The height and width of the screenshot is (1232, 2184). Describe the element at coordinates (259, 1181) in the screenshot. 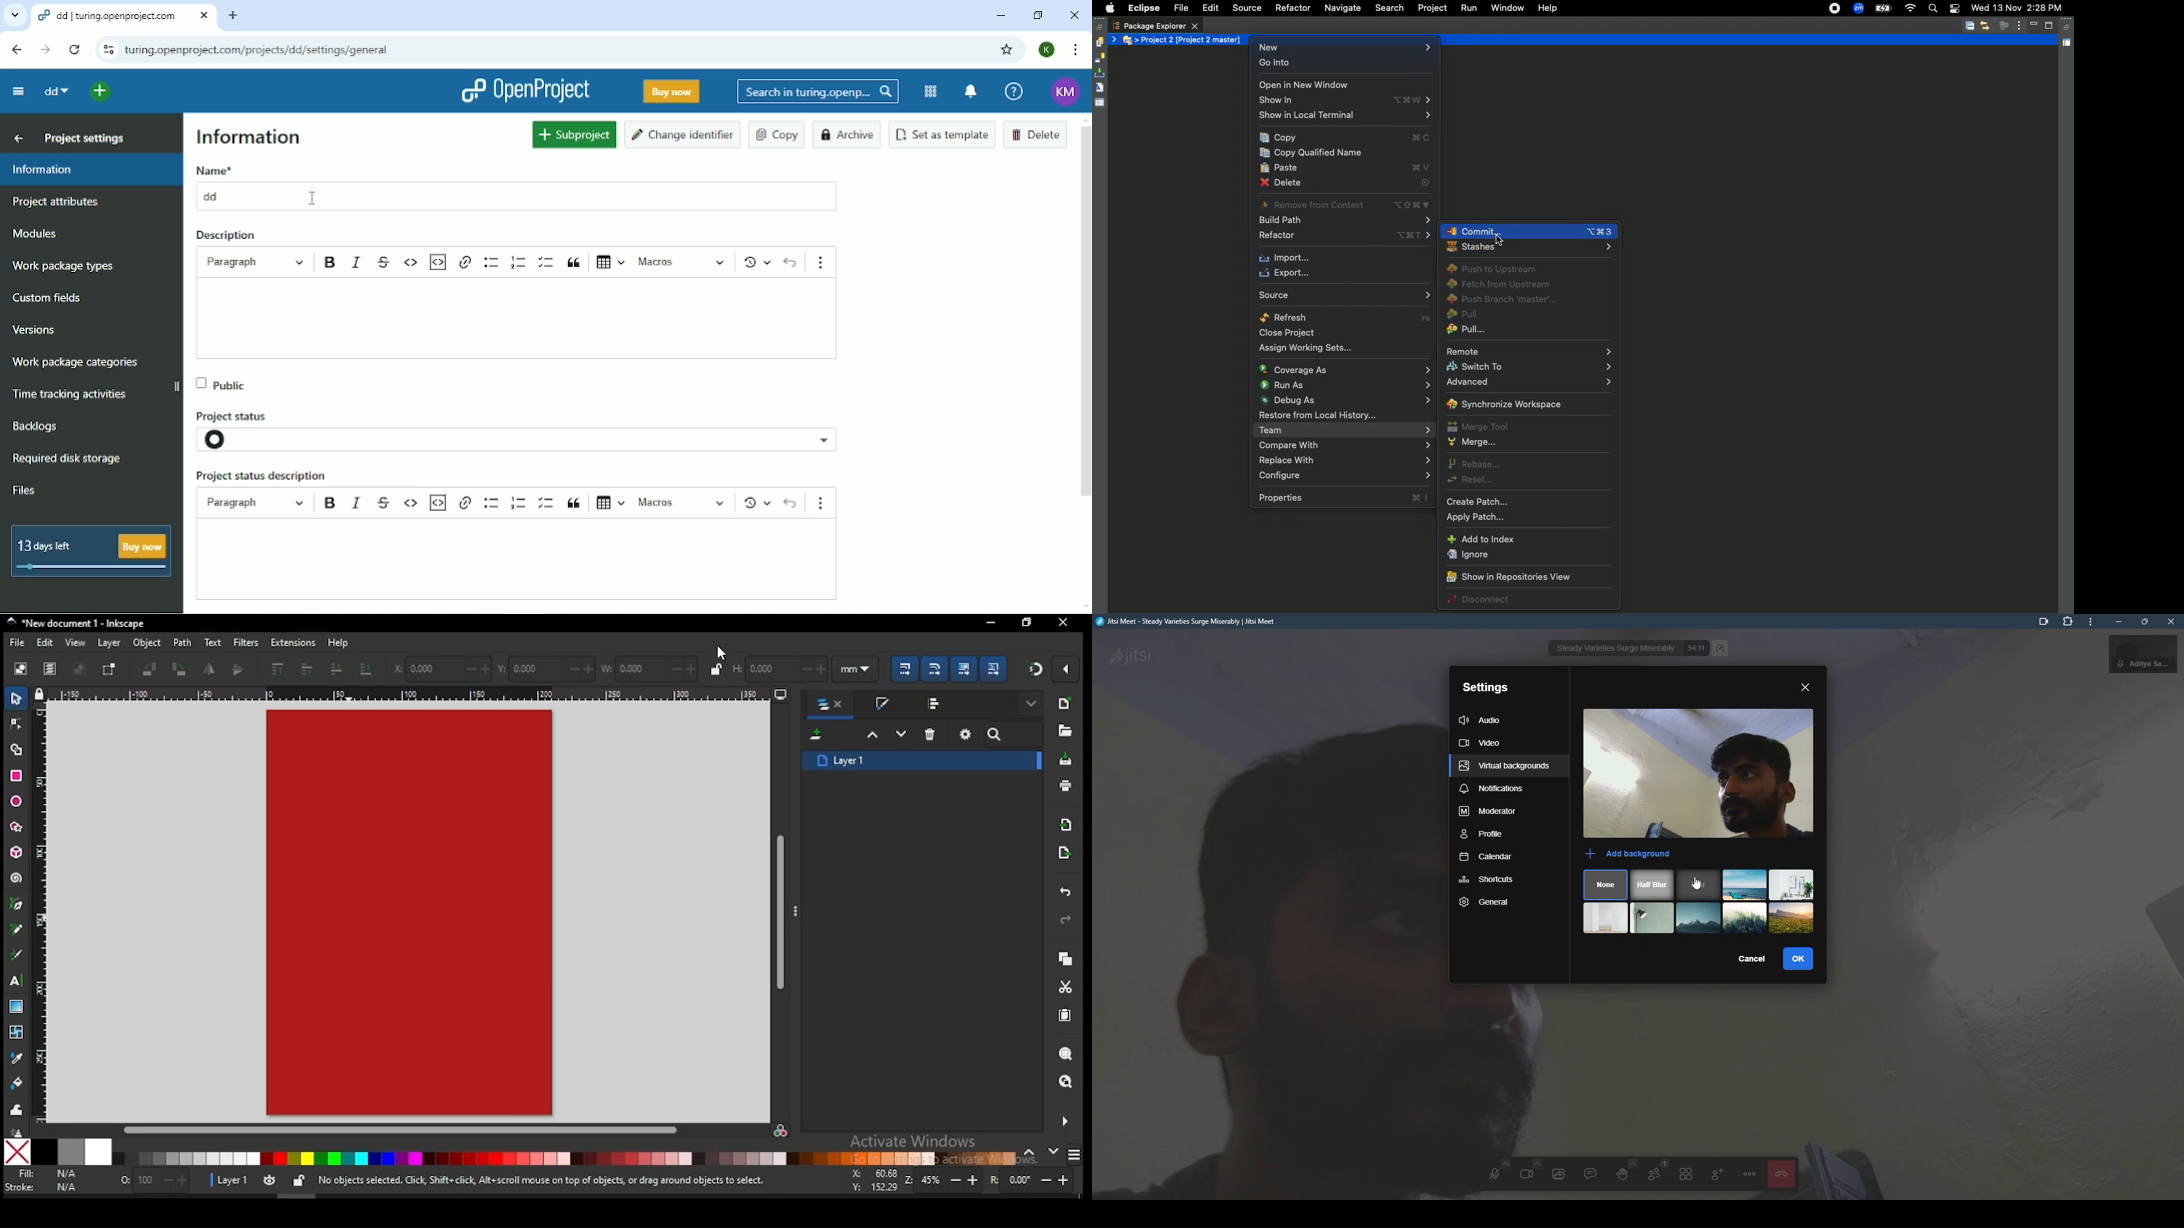

I see `layer settings` at that location.